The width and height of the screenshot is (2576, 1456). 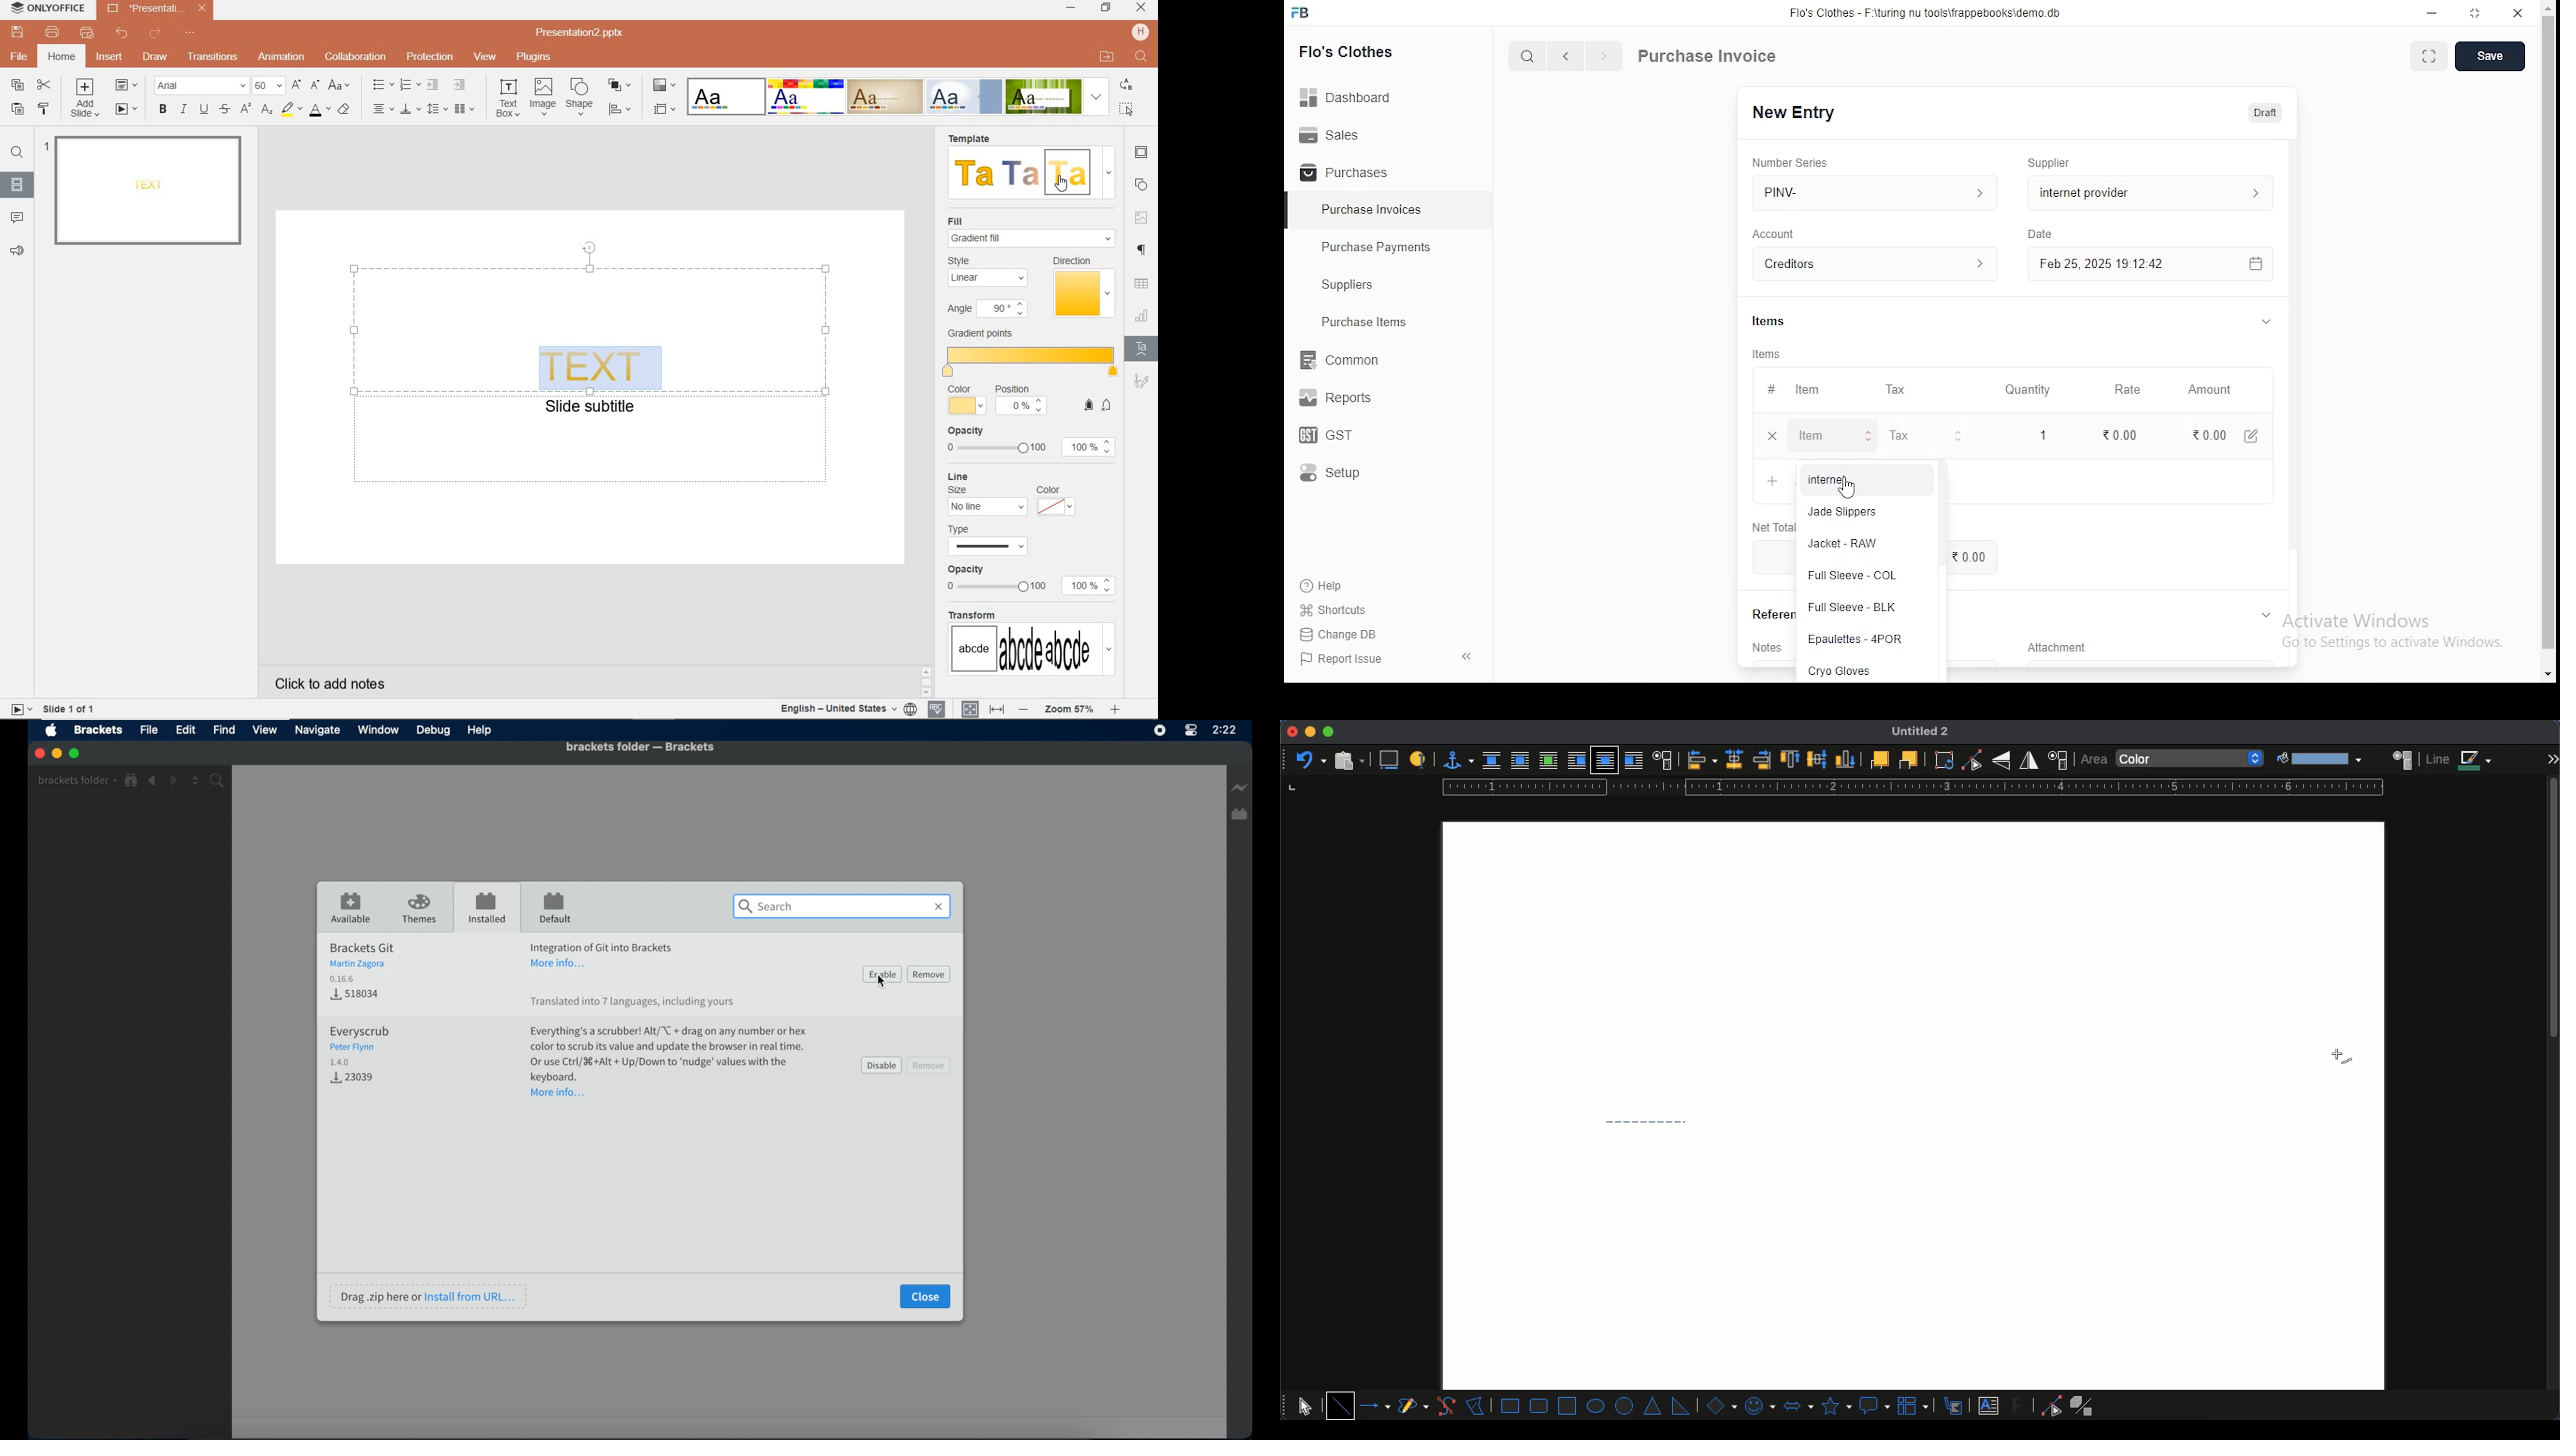 What do you see at coordinates (1779, 437) in the screenshot?
I see `+` at bounding box center [1779, 437].